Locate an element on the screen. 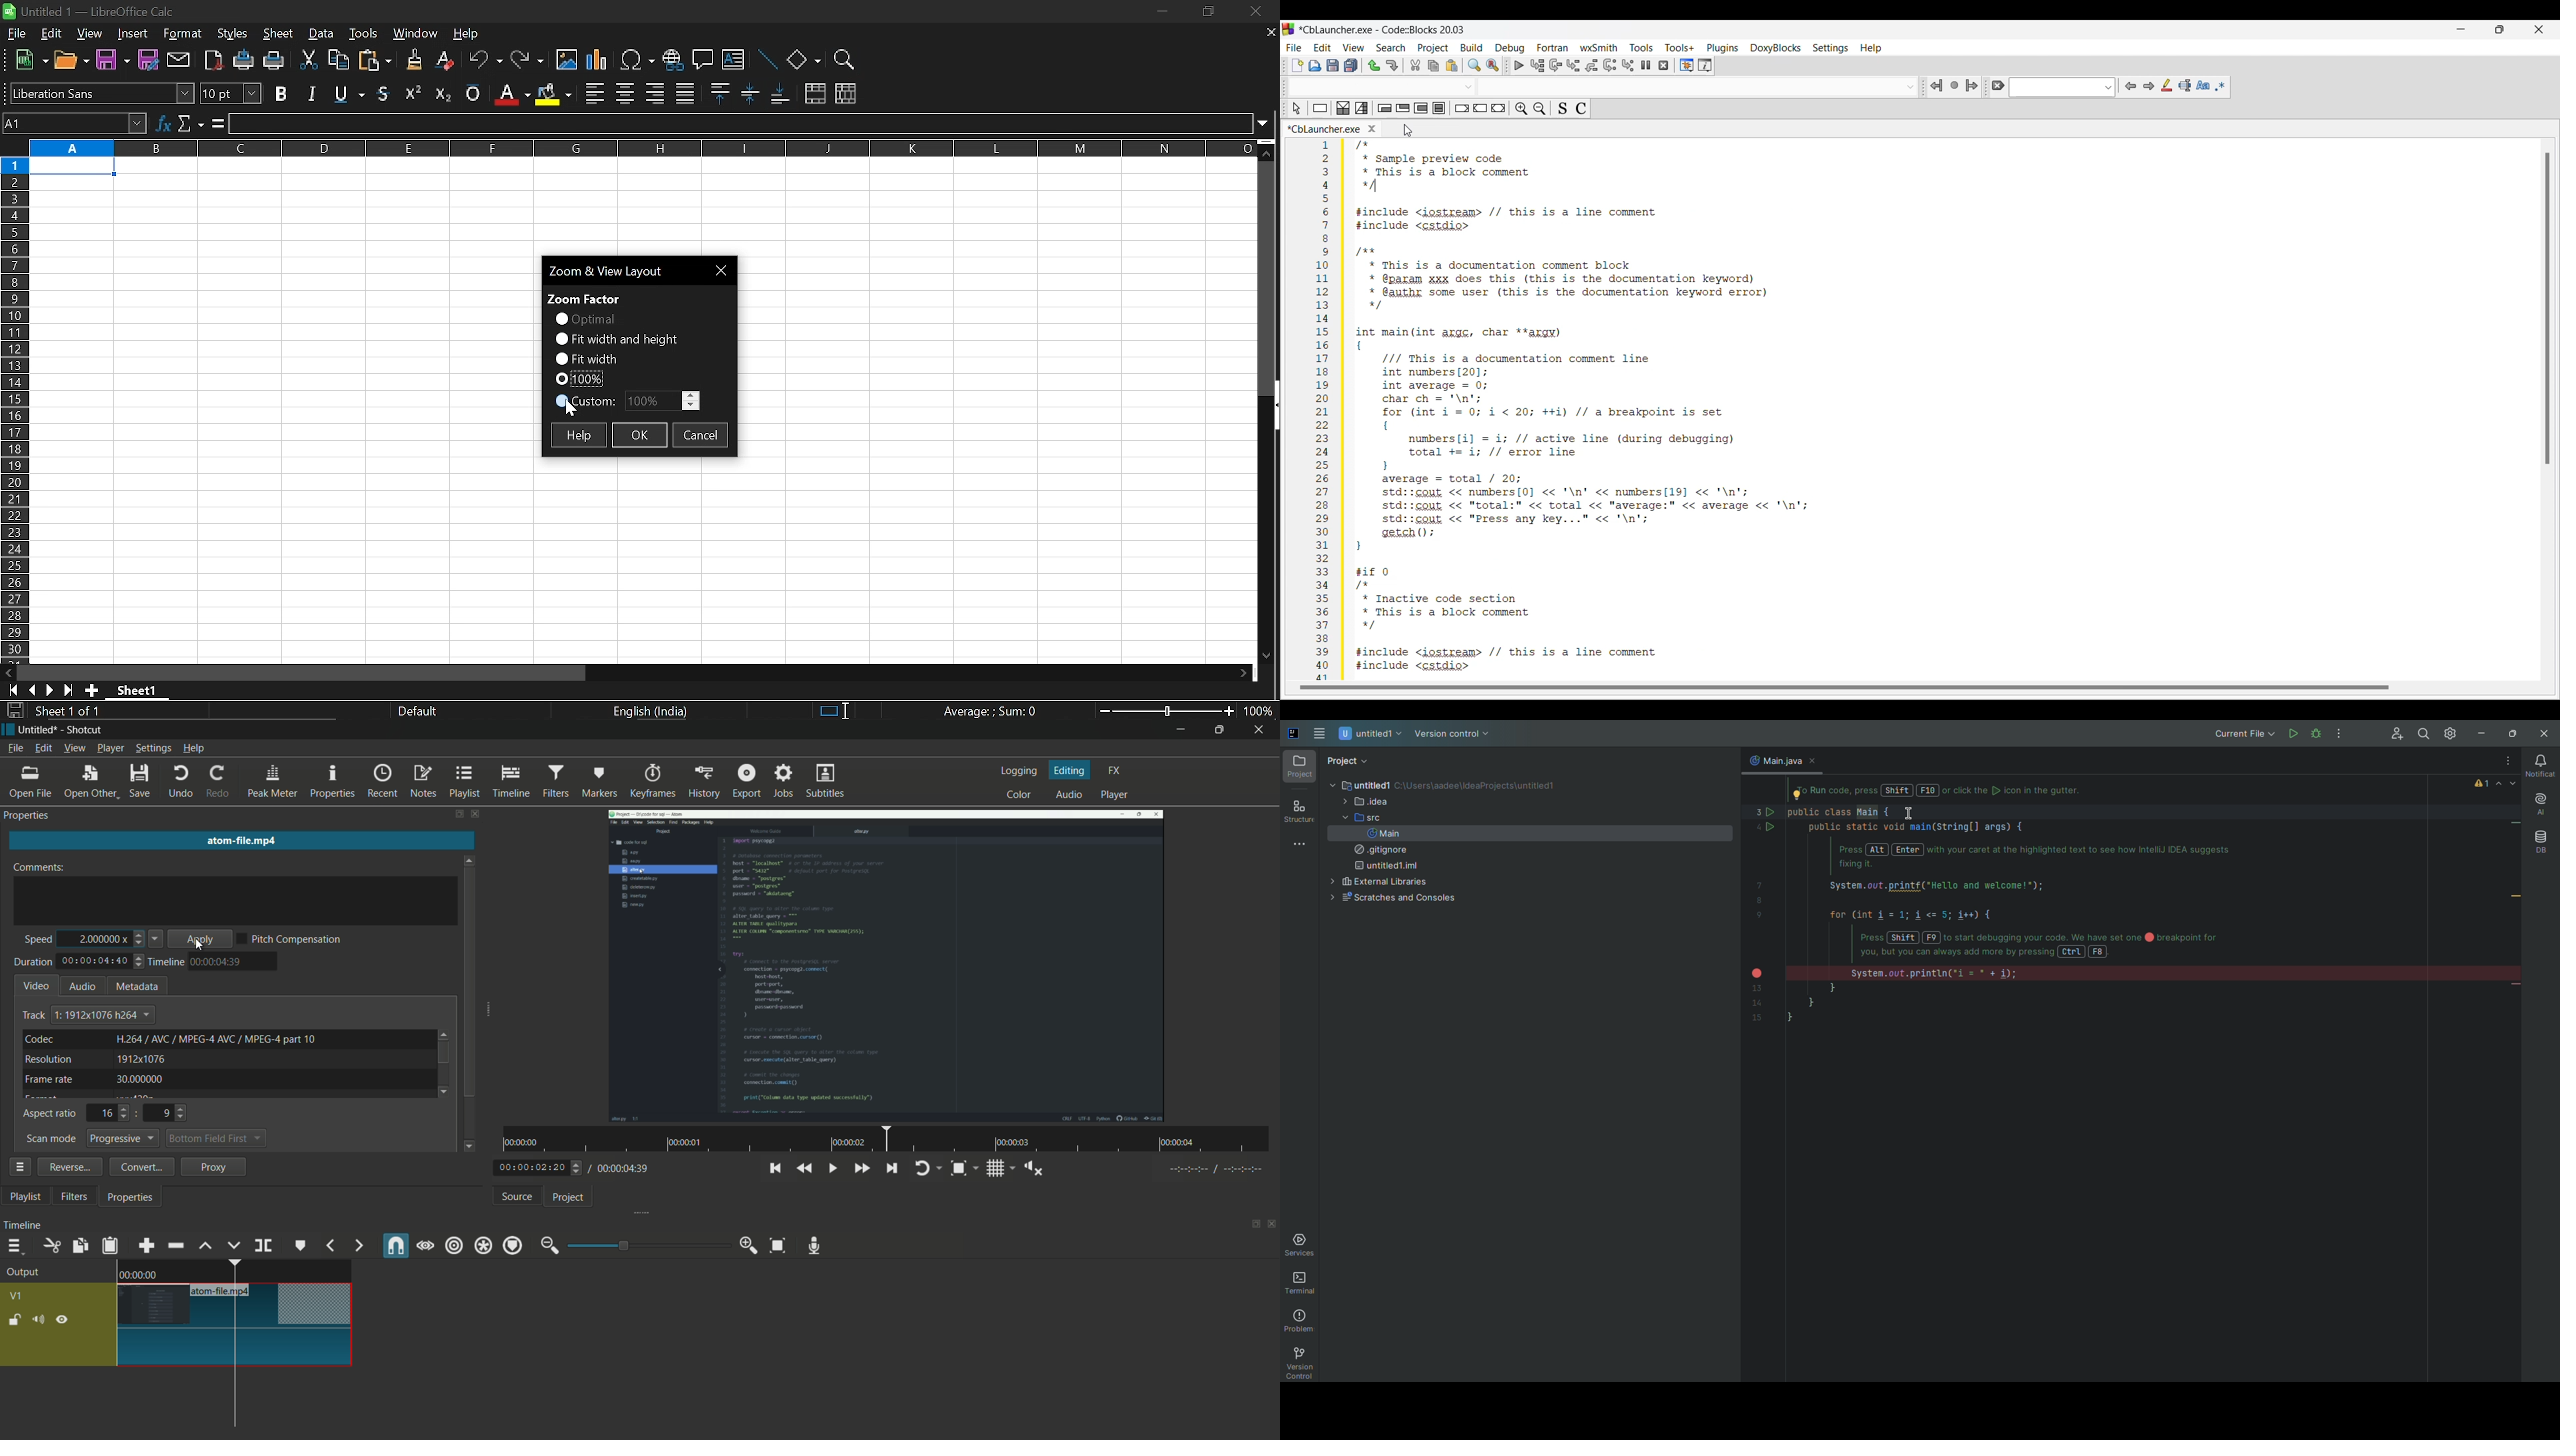 This screenshot has height=1456, width=2576. Save is located at coordinates (111, 61).